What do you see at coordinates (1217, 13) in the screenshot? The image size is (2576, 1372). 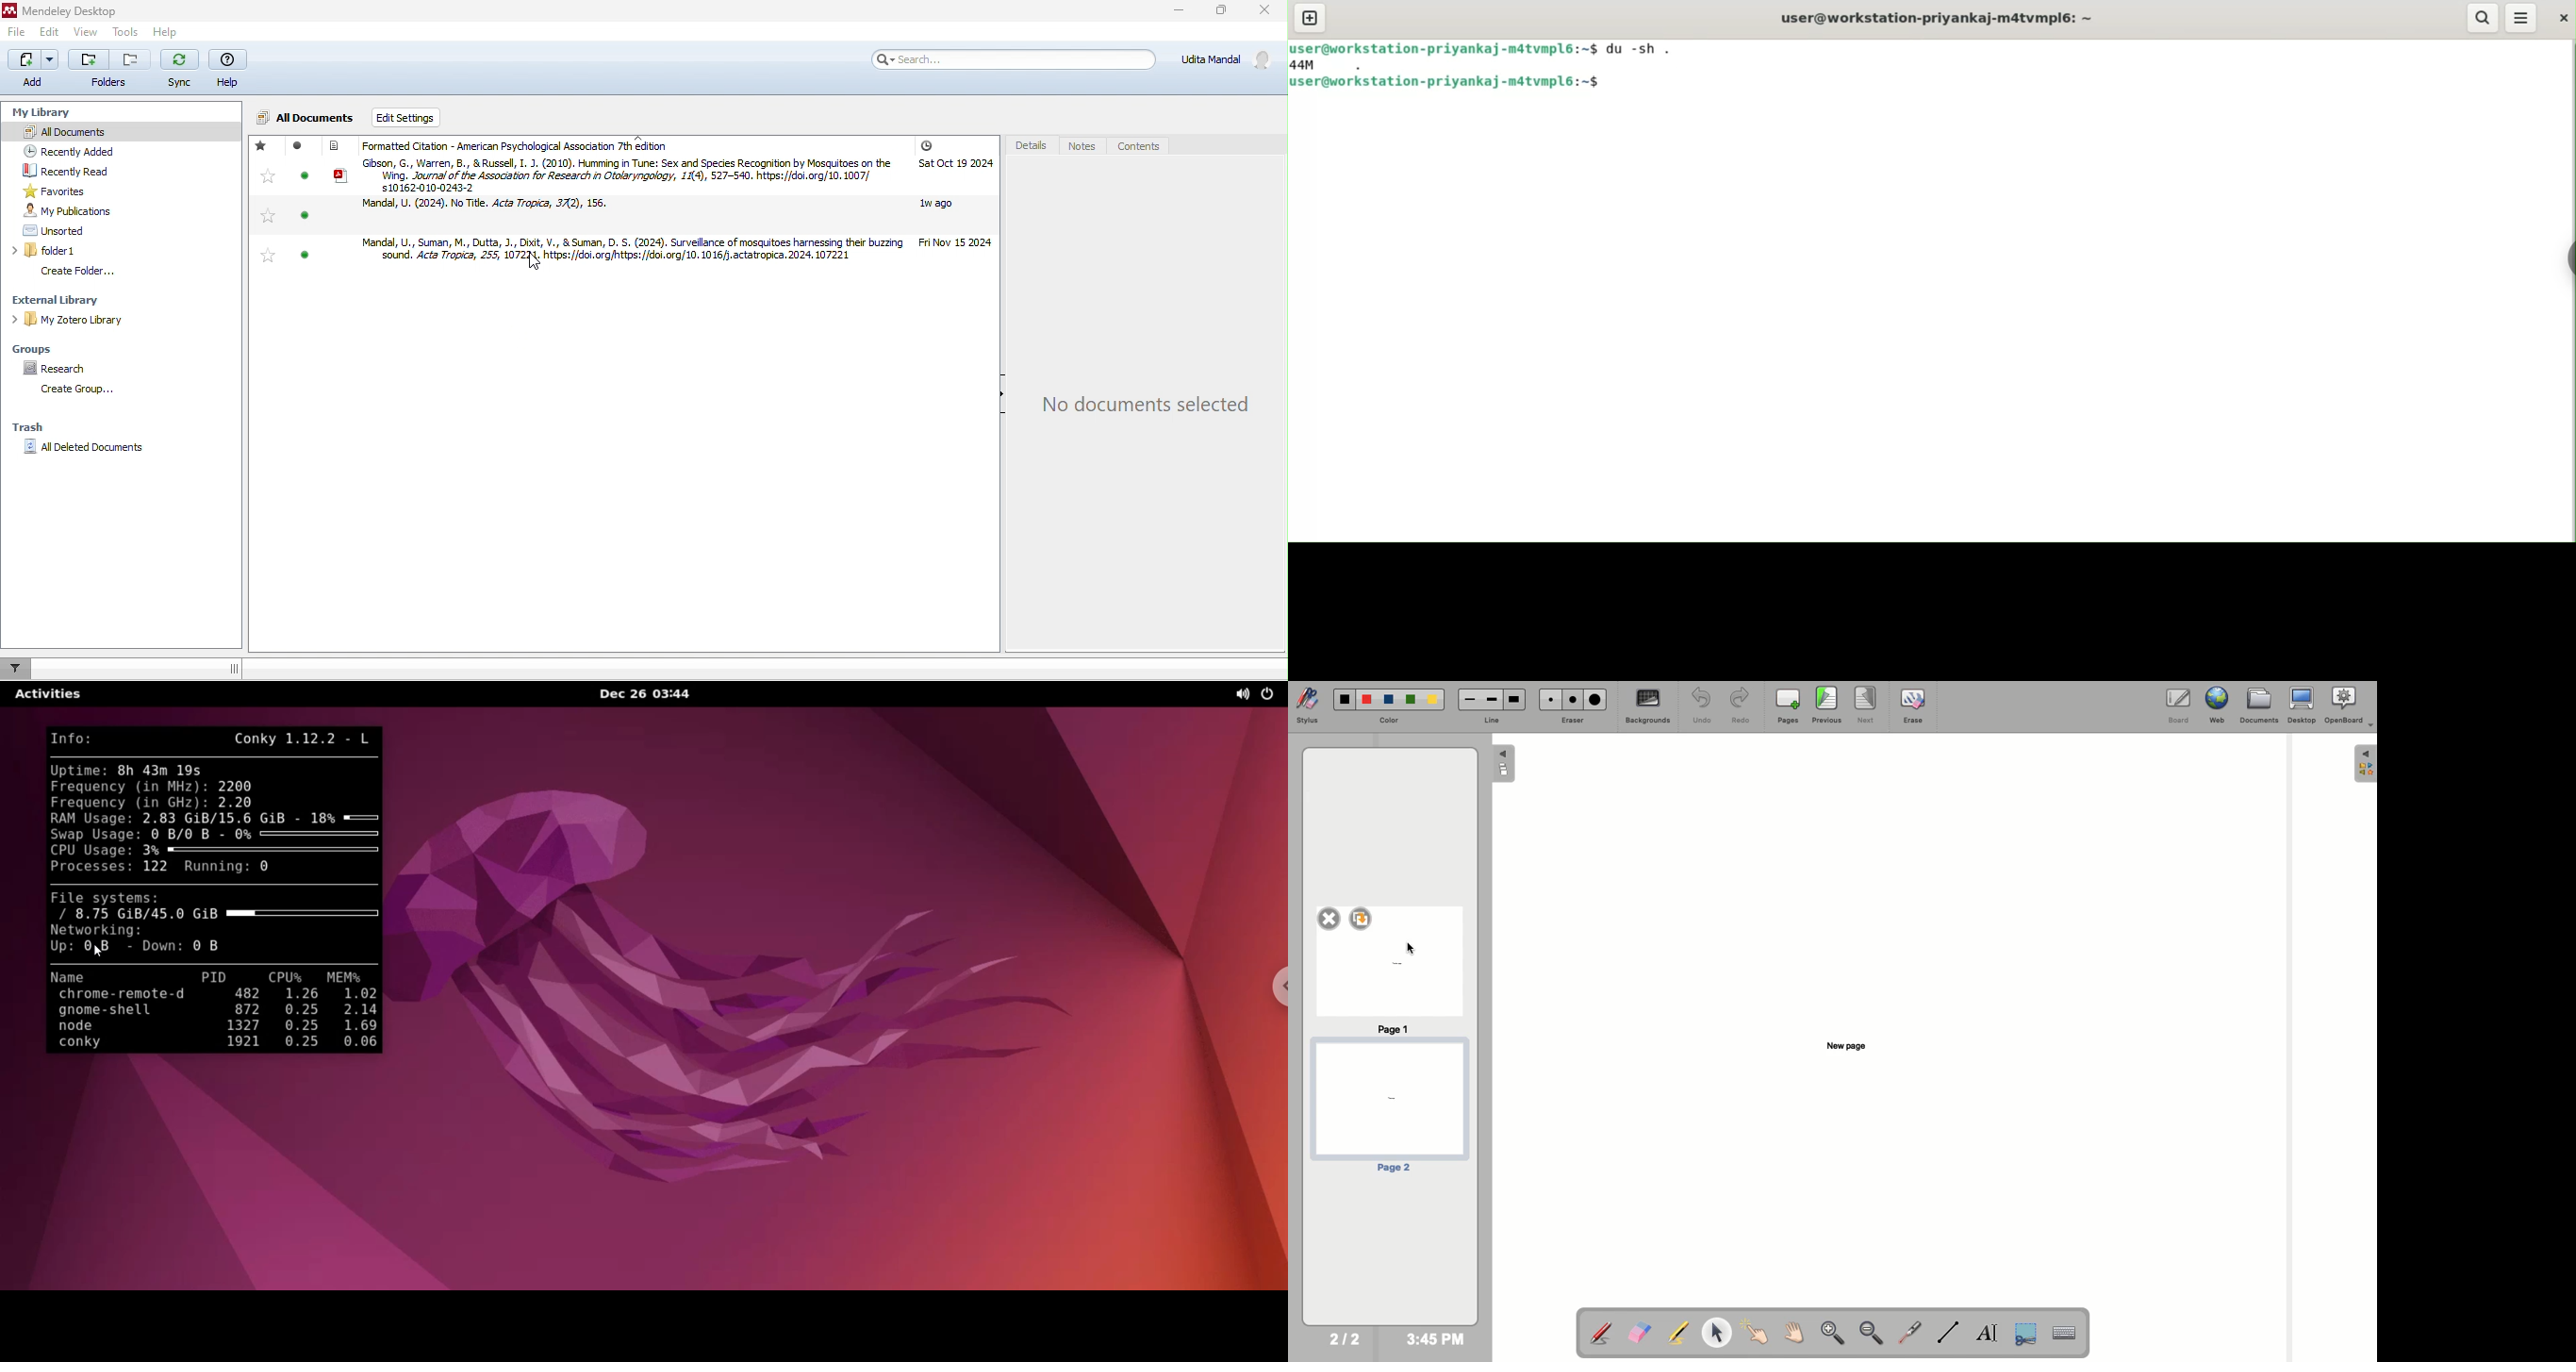 I see `maximize` at bounding box center [1217, 13].